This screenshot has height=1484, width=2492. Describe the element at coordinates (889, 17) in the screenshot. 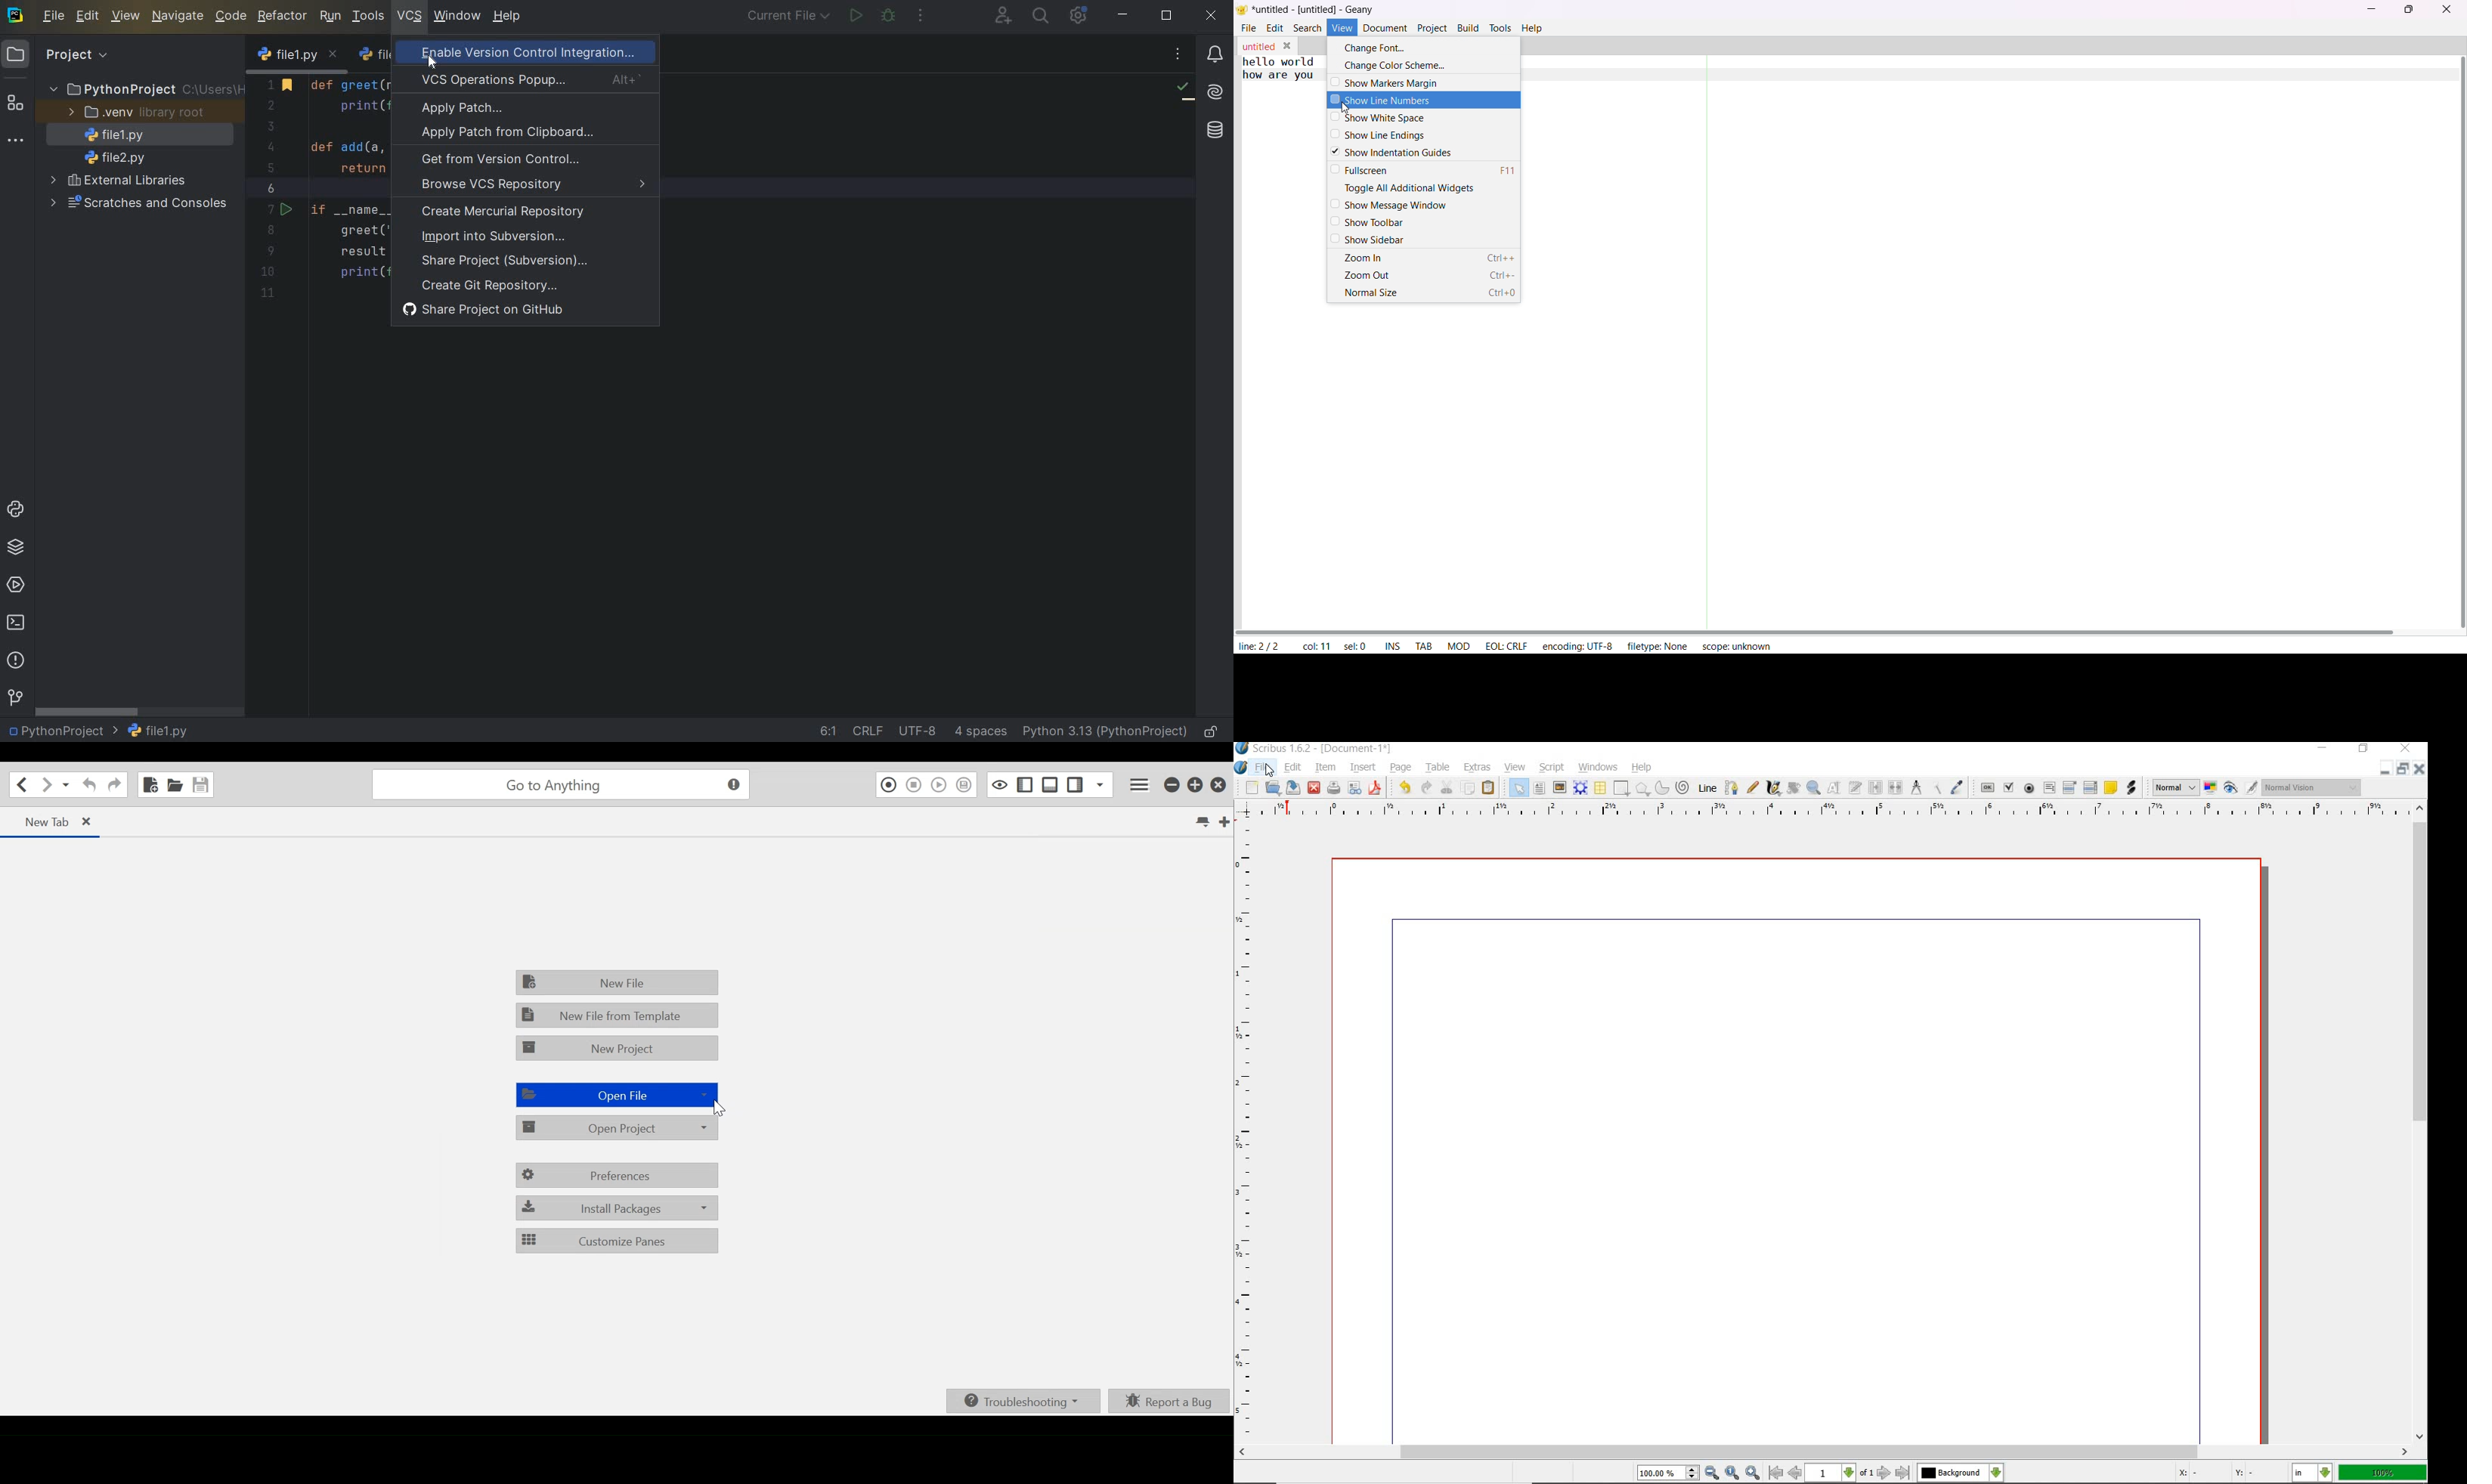

I see `debug` at that location.